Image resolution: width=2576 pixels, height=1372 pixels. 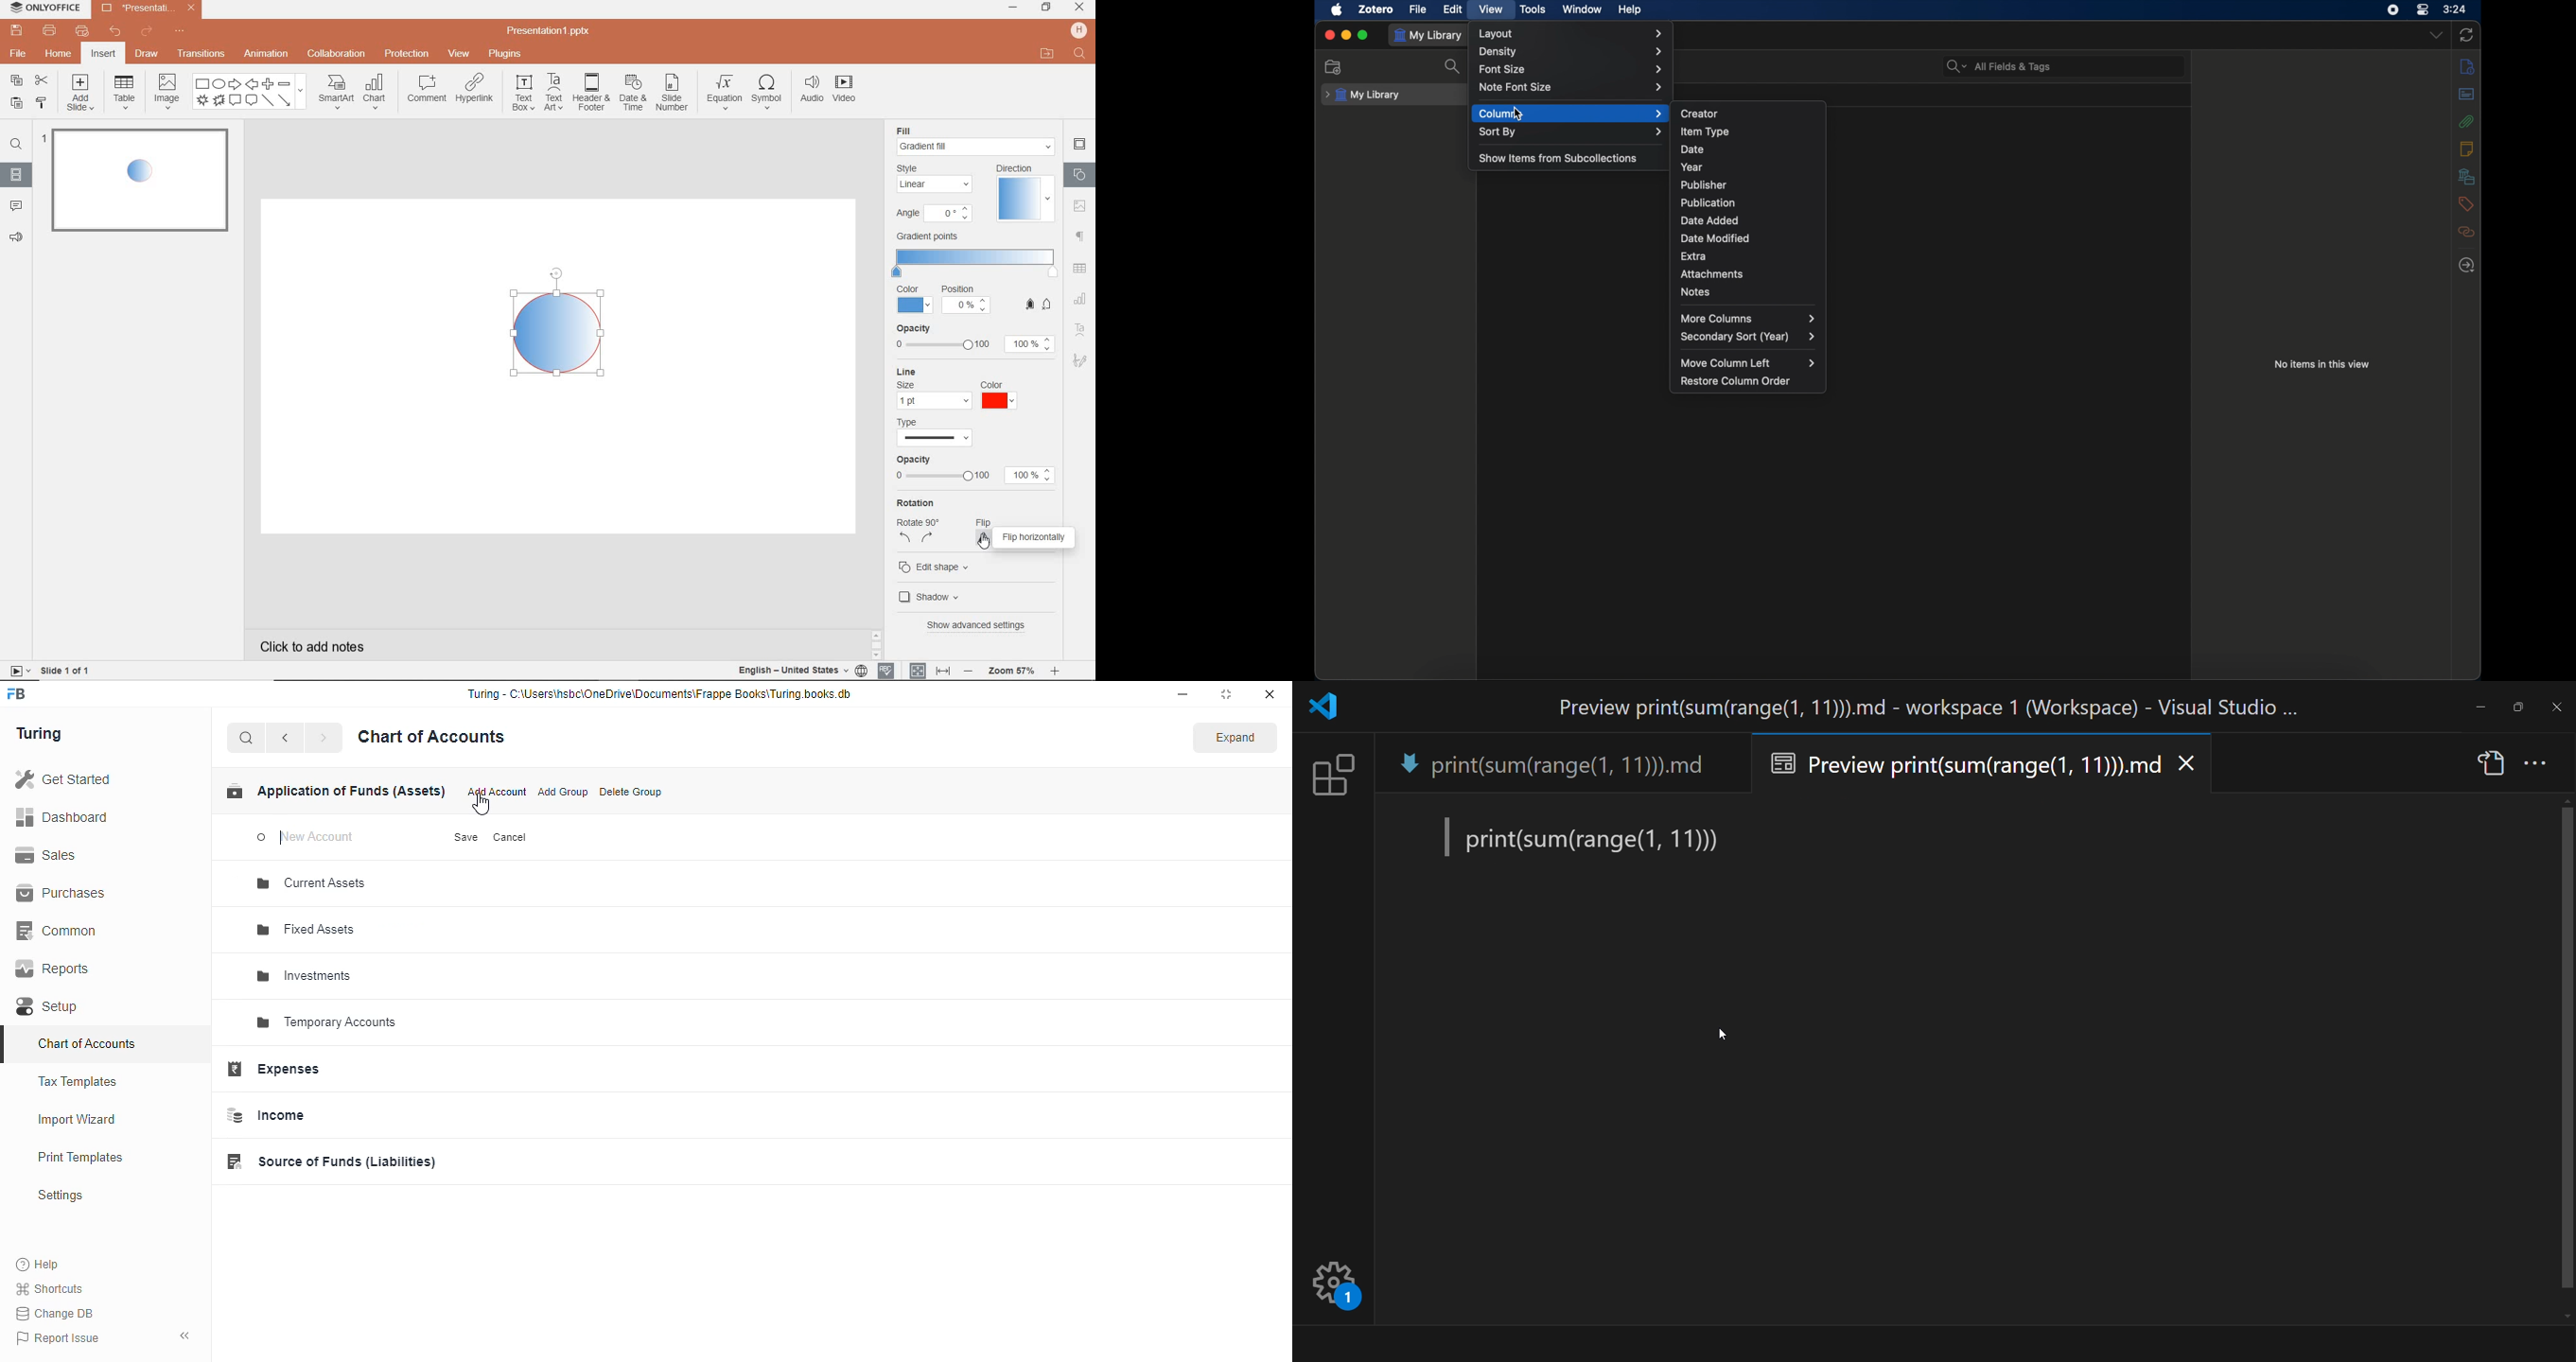 What do you see at coordinates (147, 56) in the screenshot?
I see `draw` at bounding box center [147, 56].